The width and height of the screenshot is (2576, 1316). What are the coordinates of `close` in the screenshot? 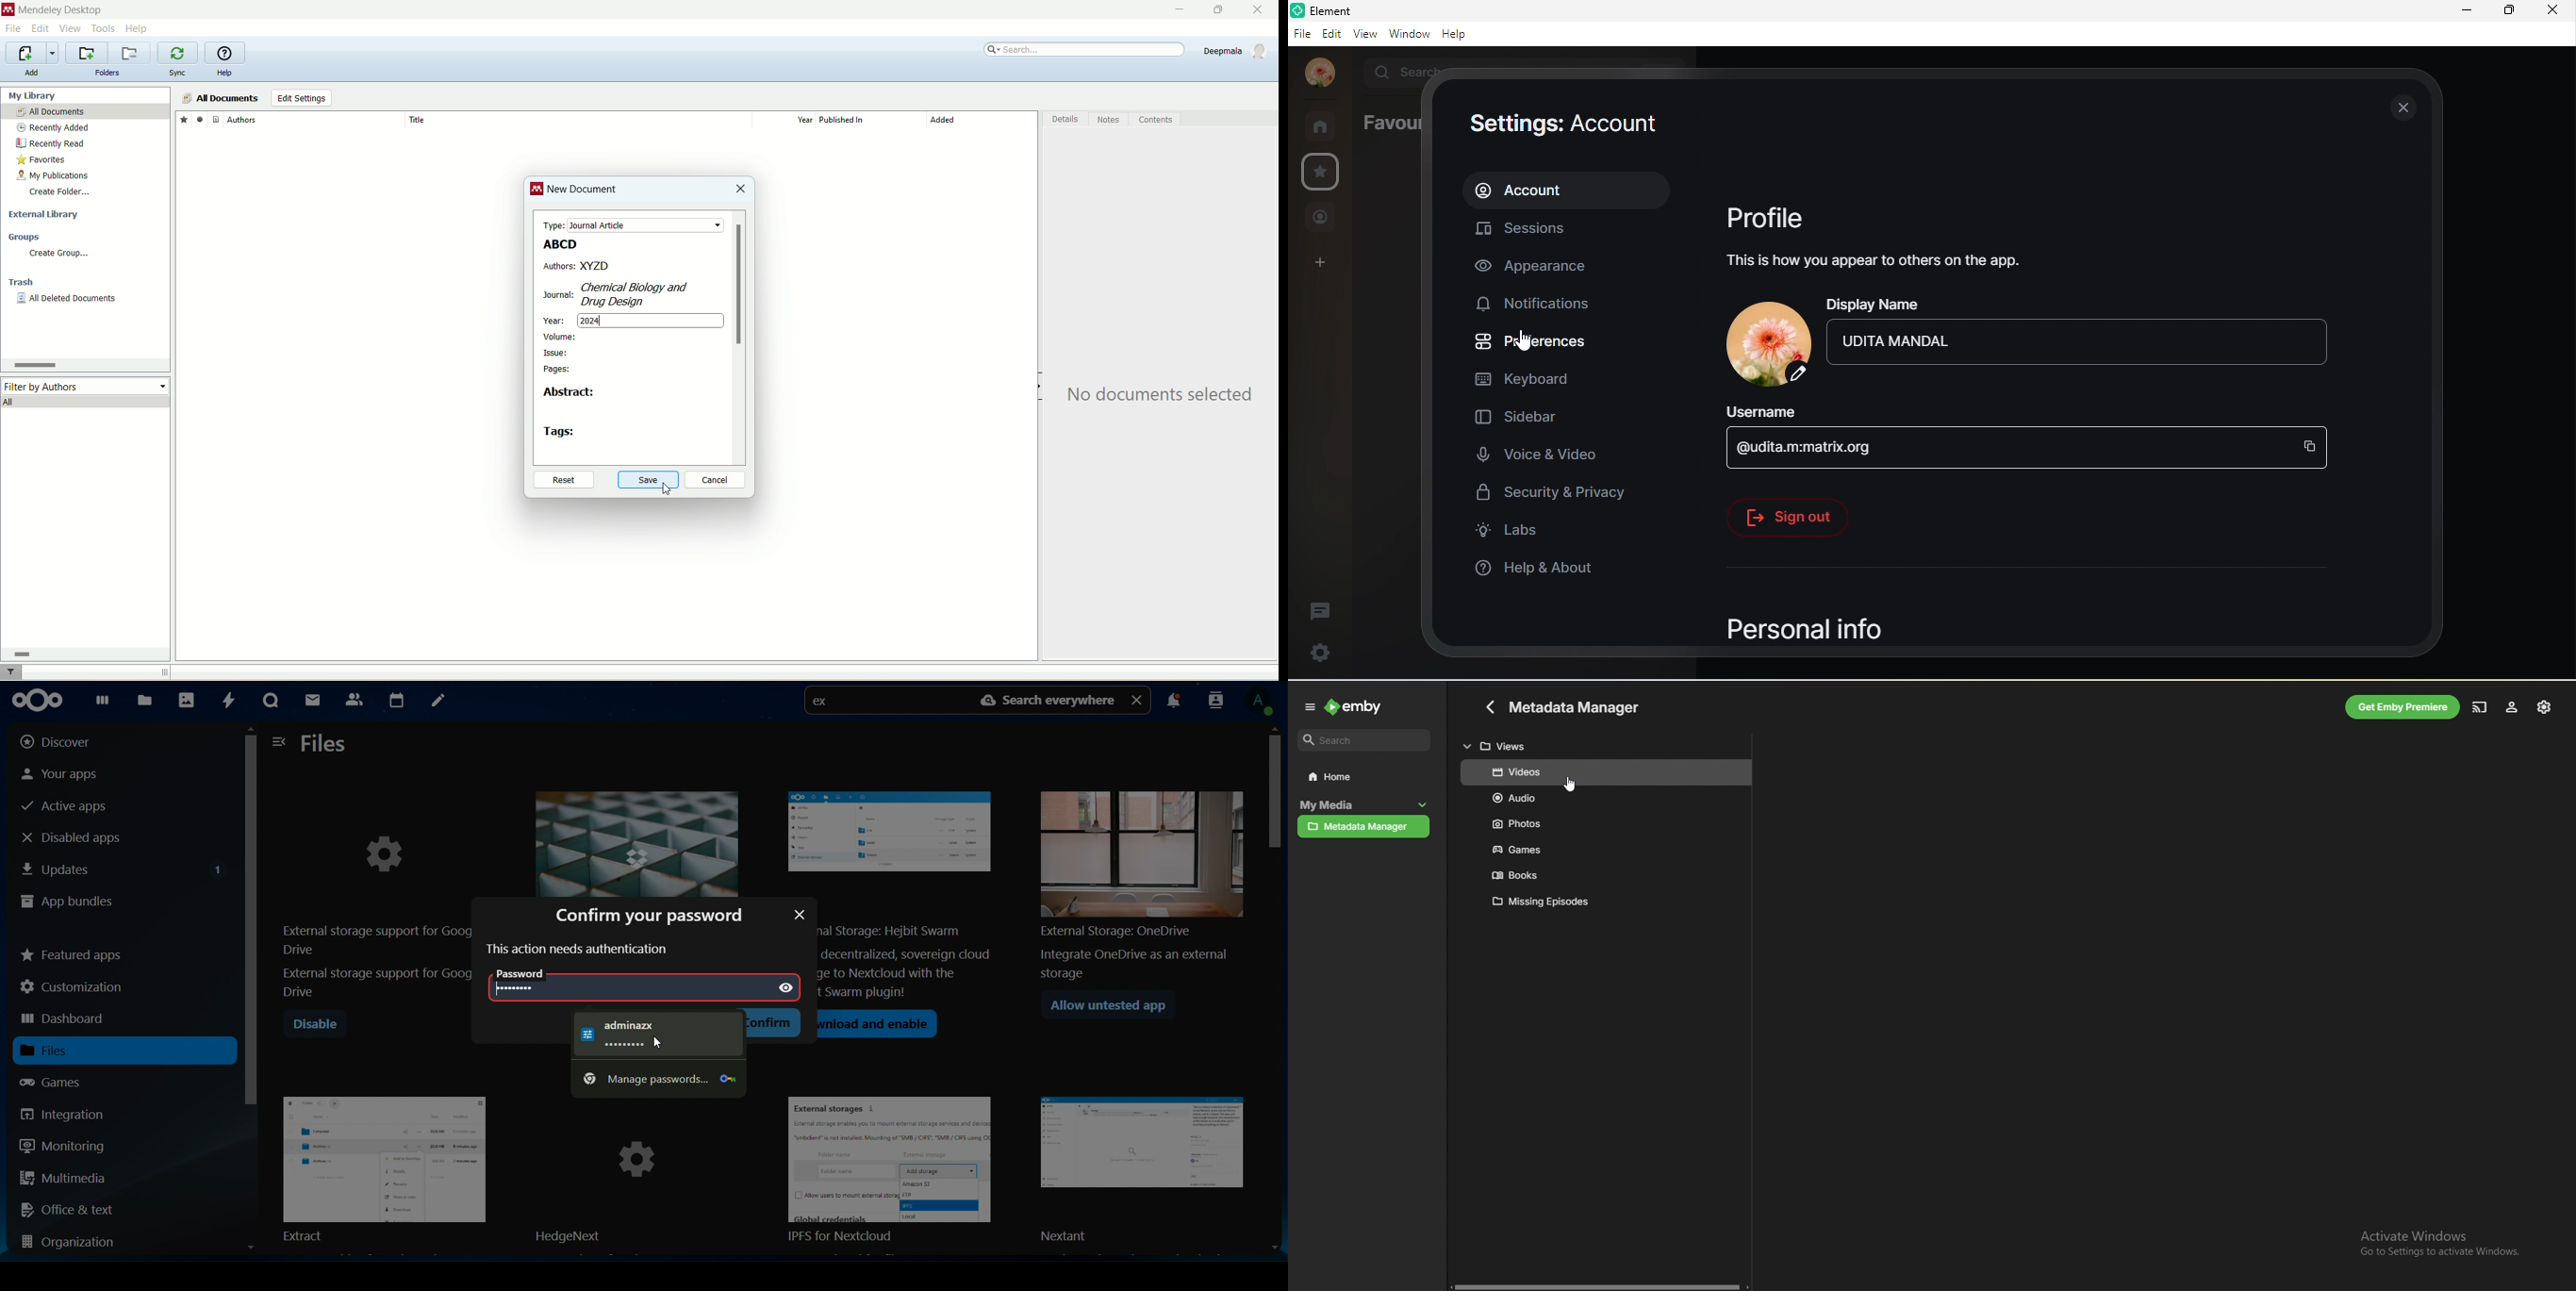 It's located at (1138, 699).